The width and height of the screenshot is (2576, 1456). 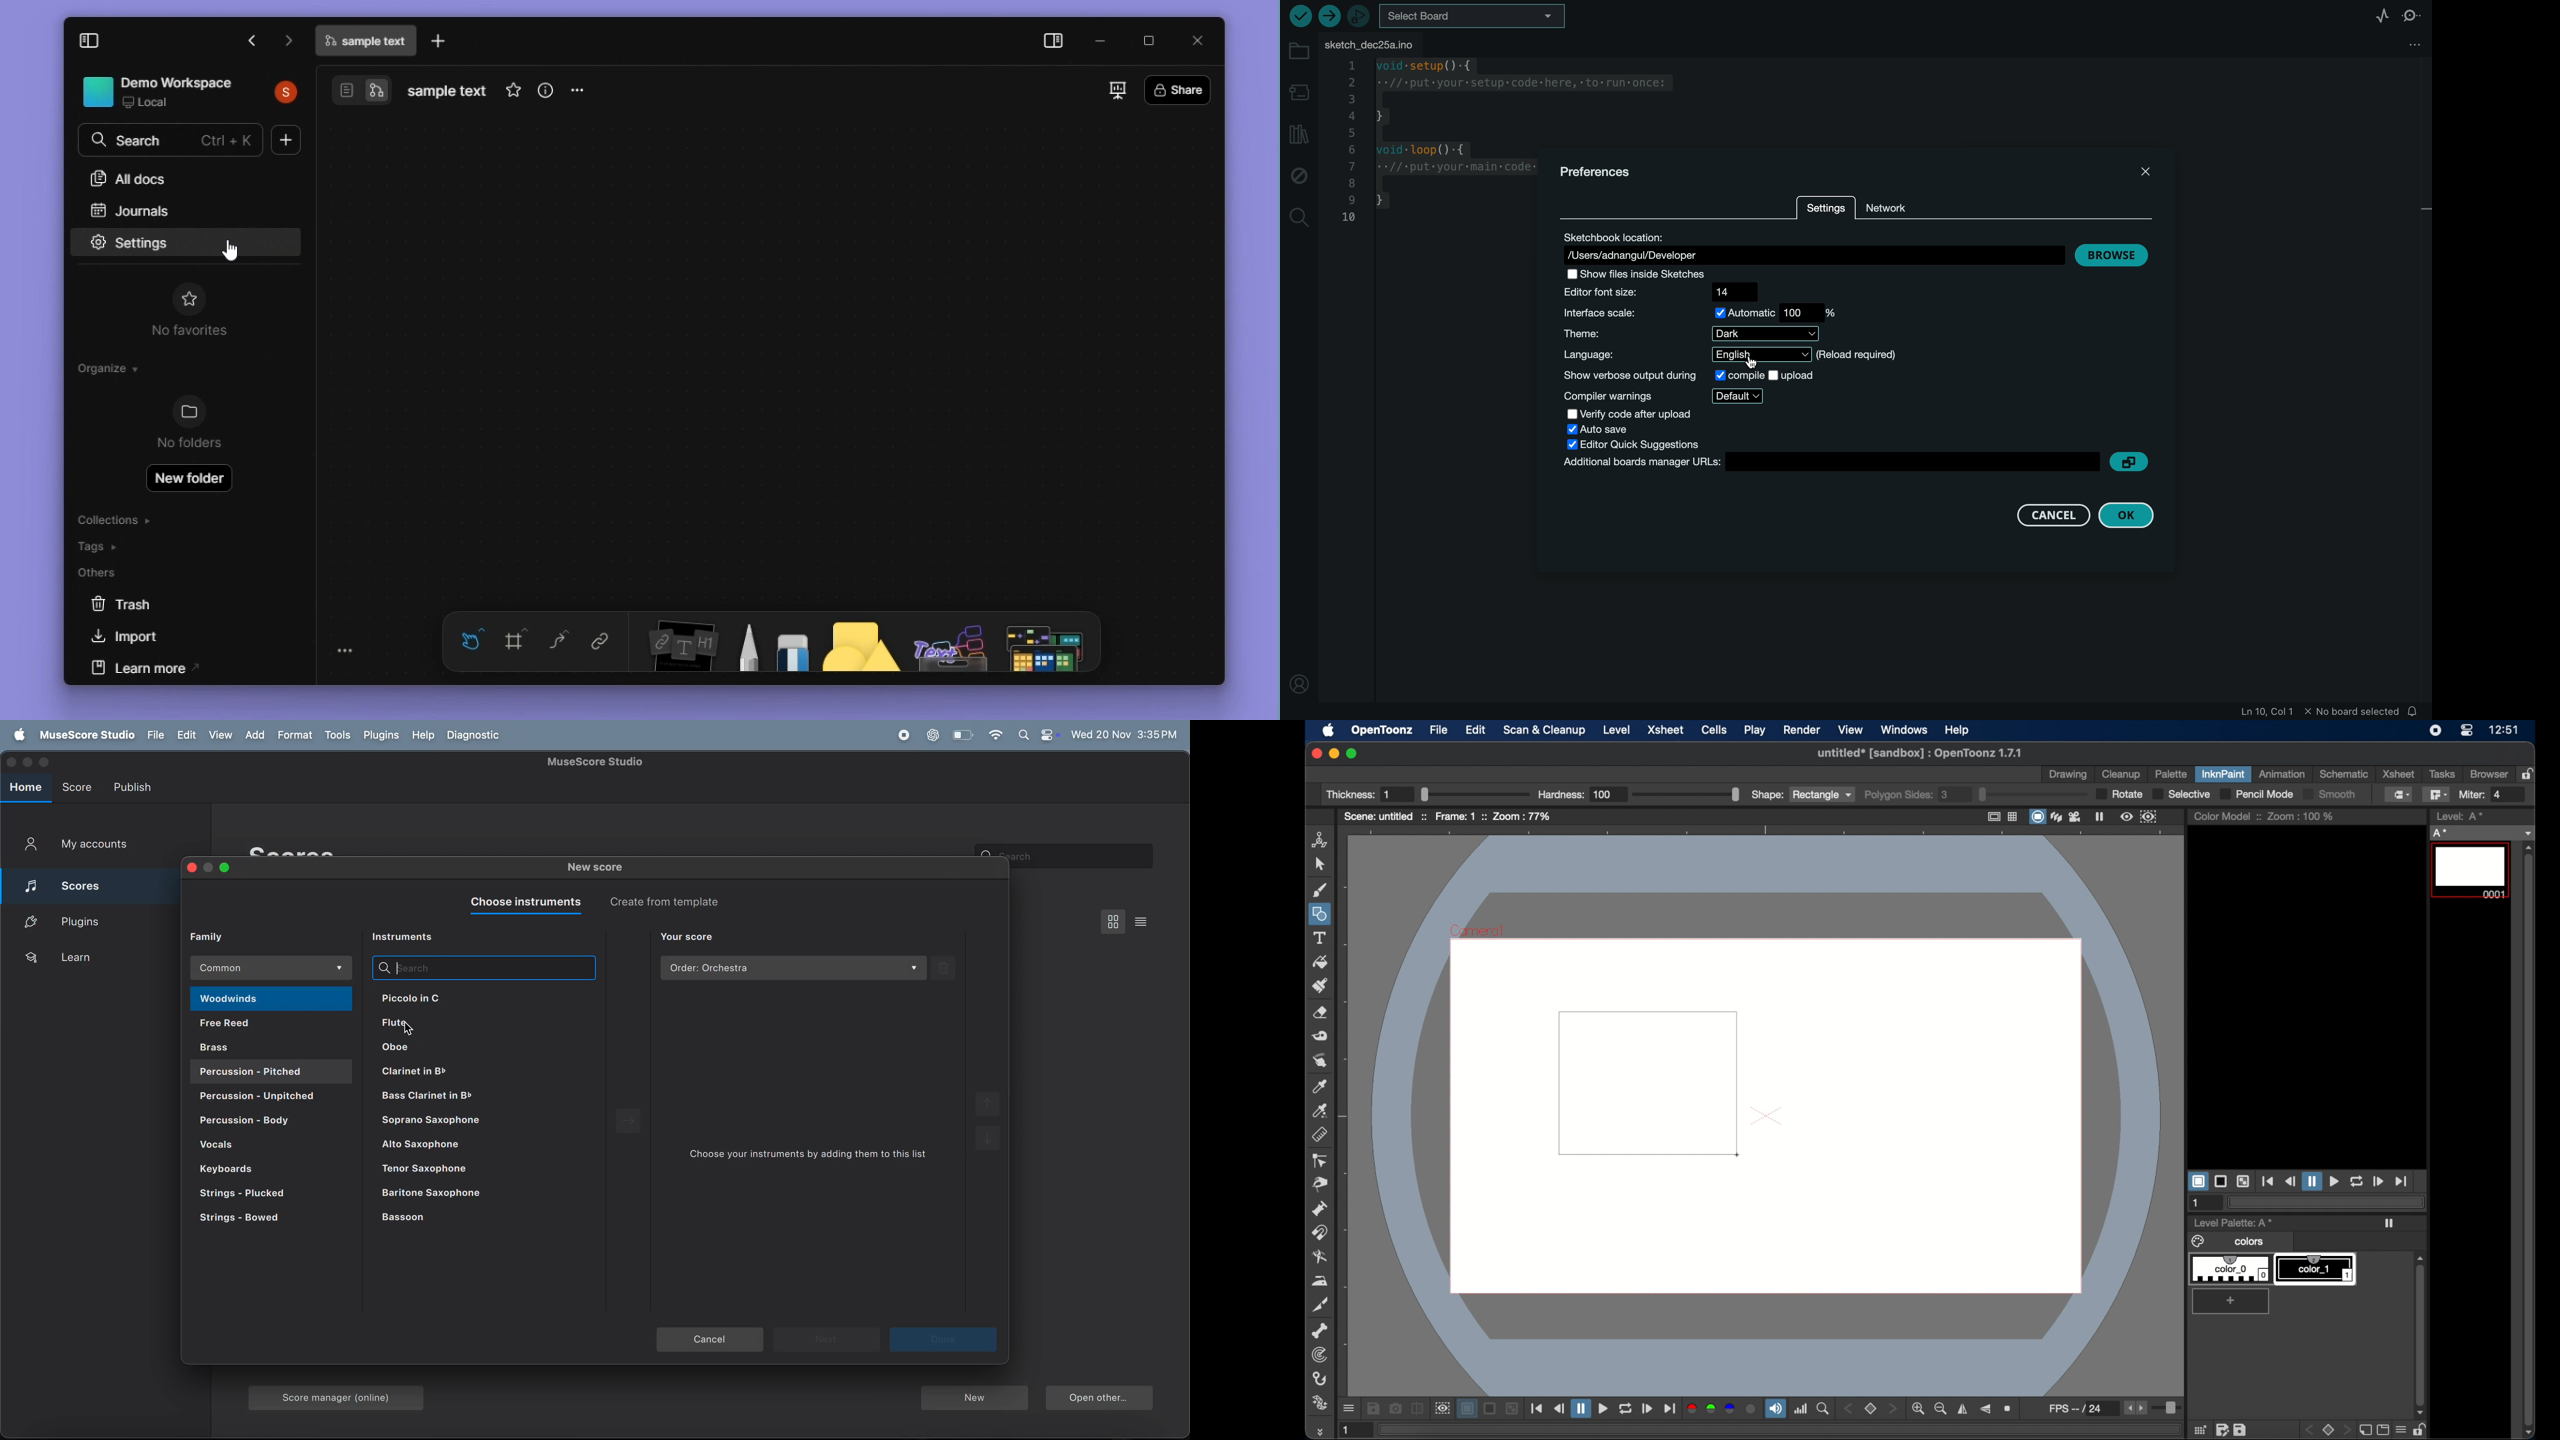 I want to click on edit, so click(x=2223, y=1429).